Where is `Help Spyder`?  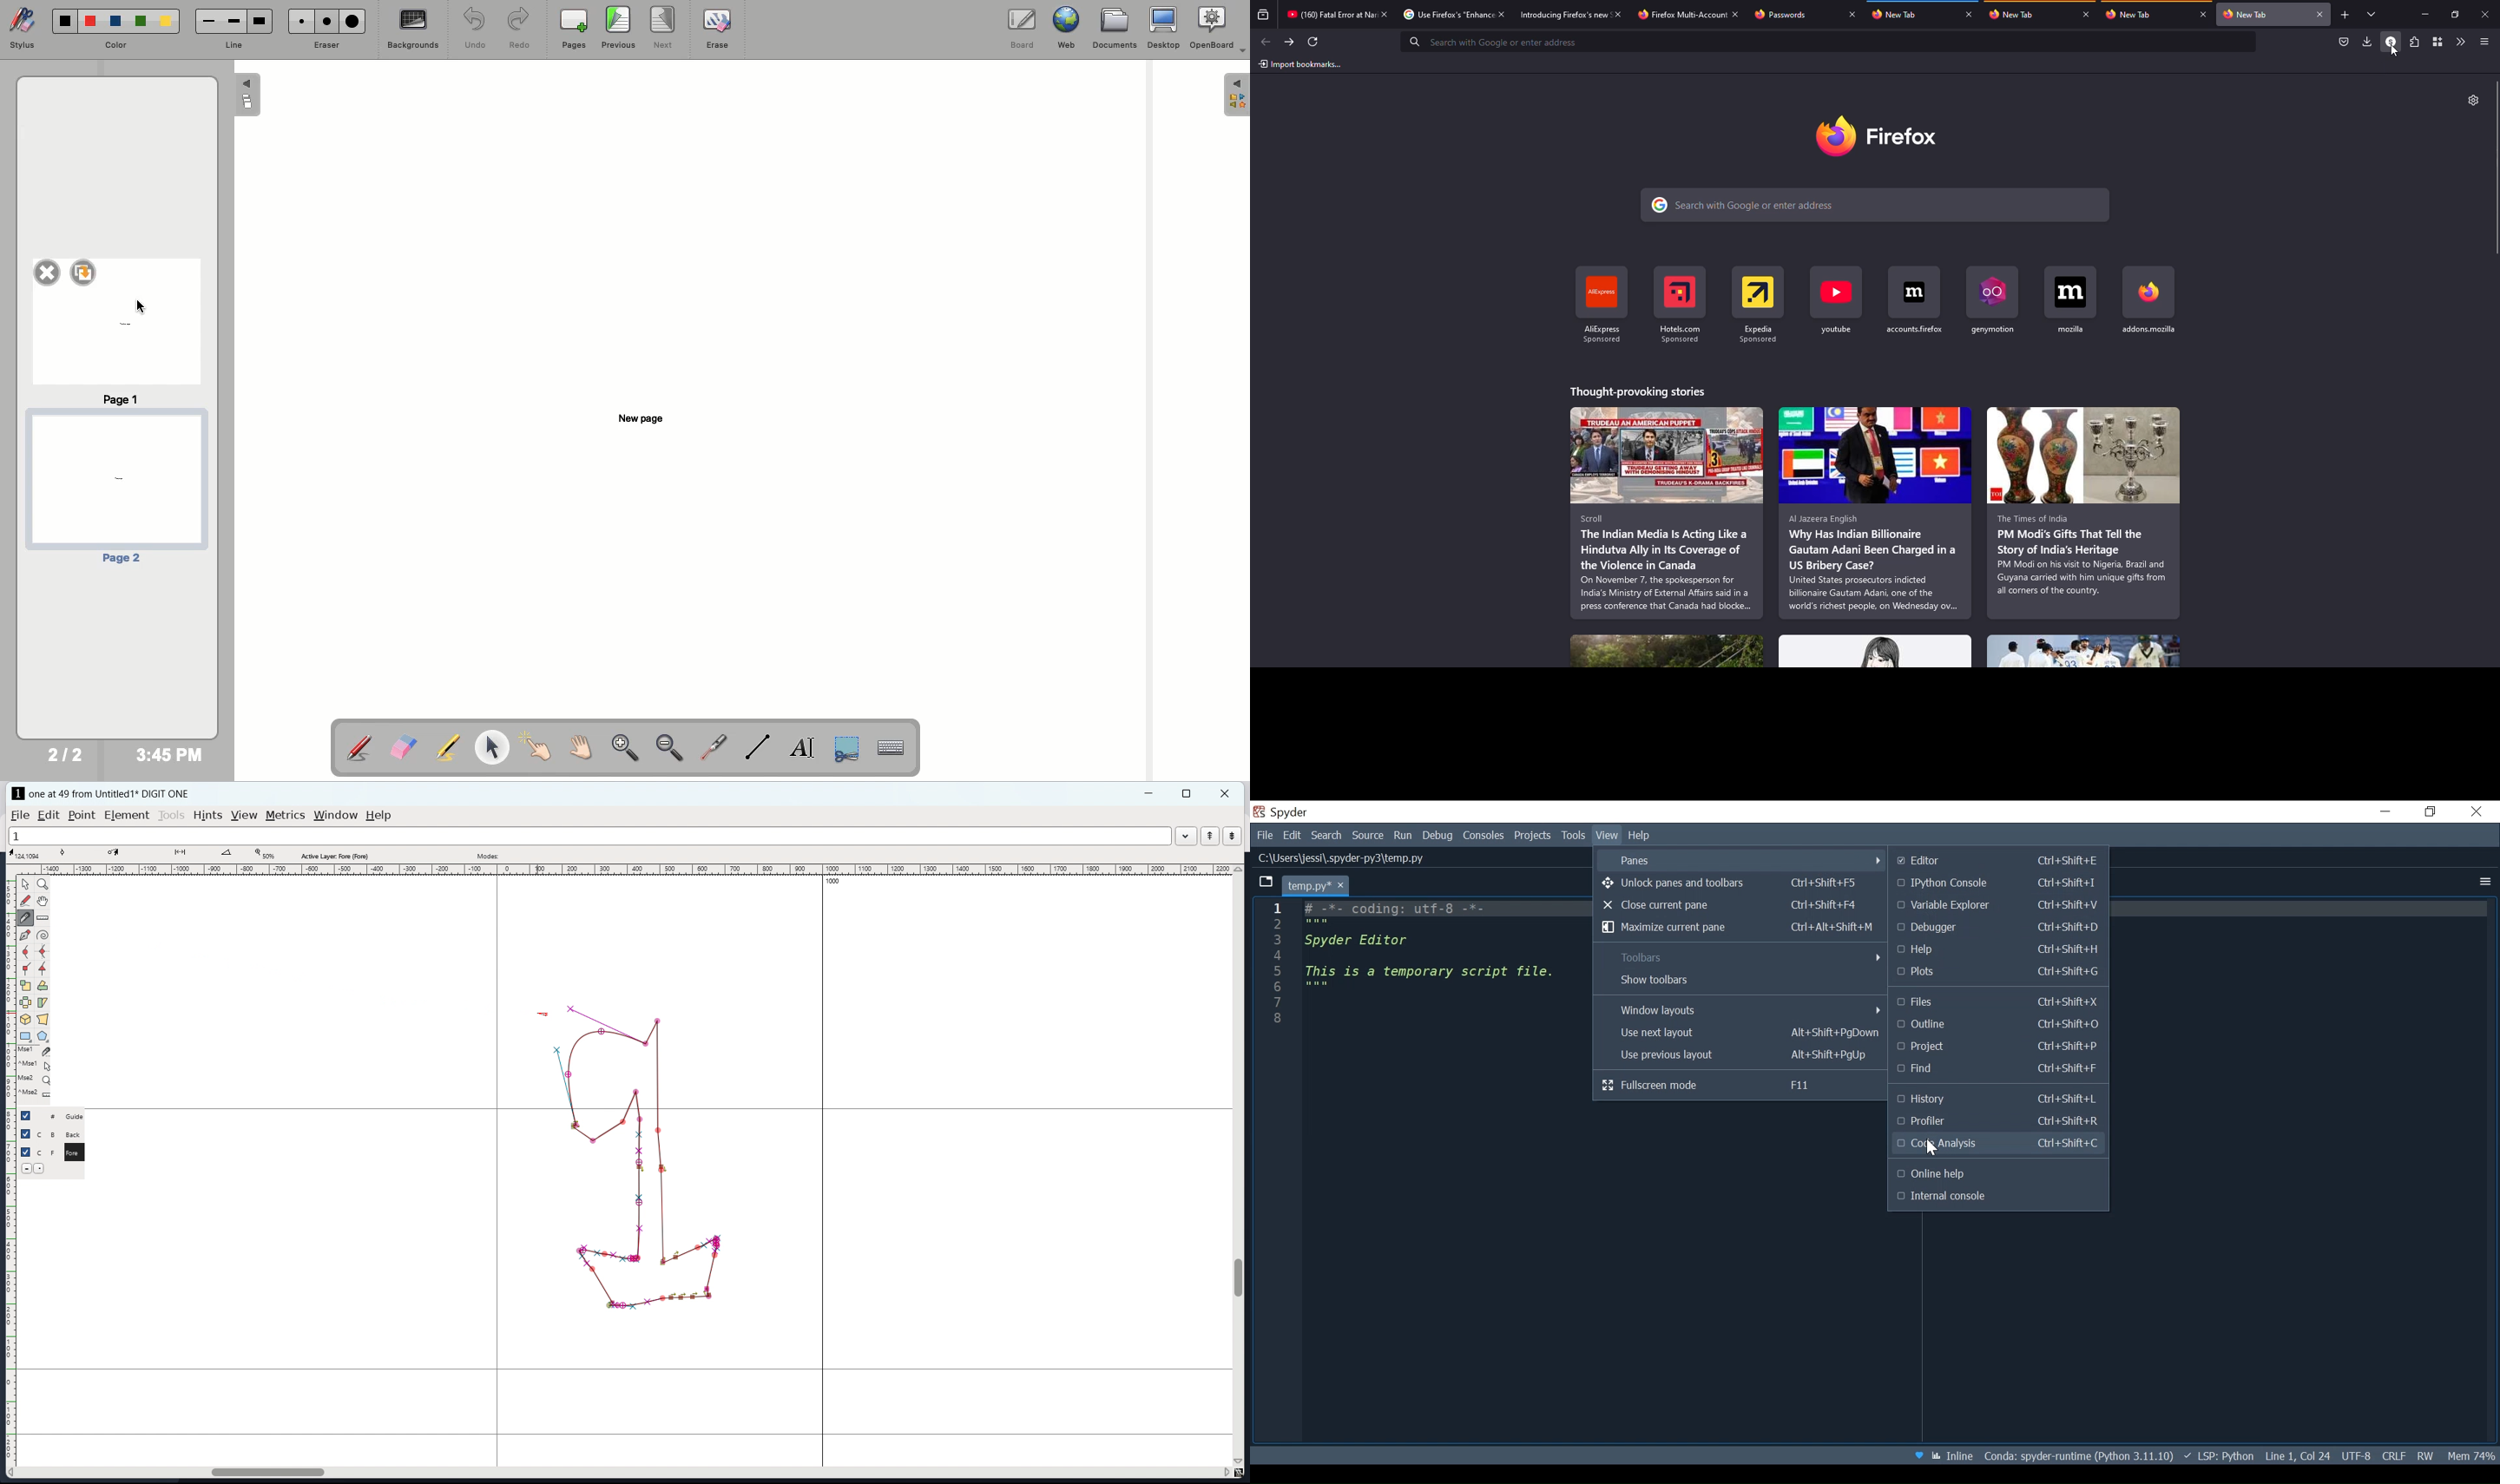
Help Spyder is located at coordinates (1920, 1455).